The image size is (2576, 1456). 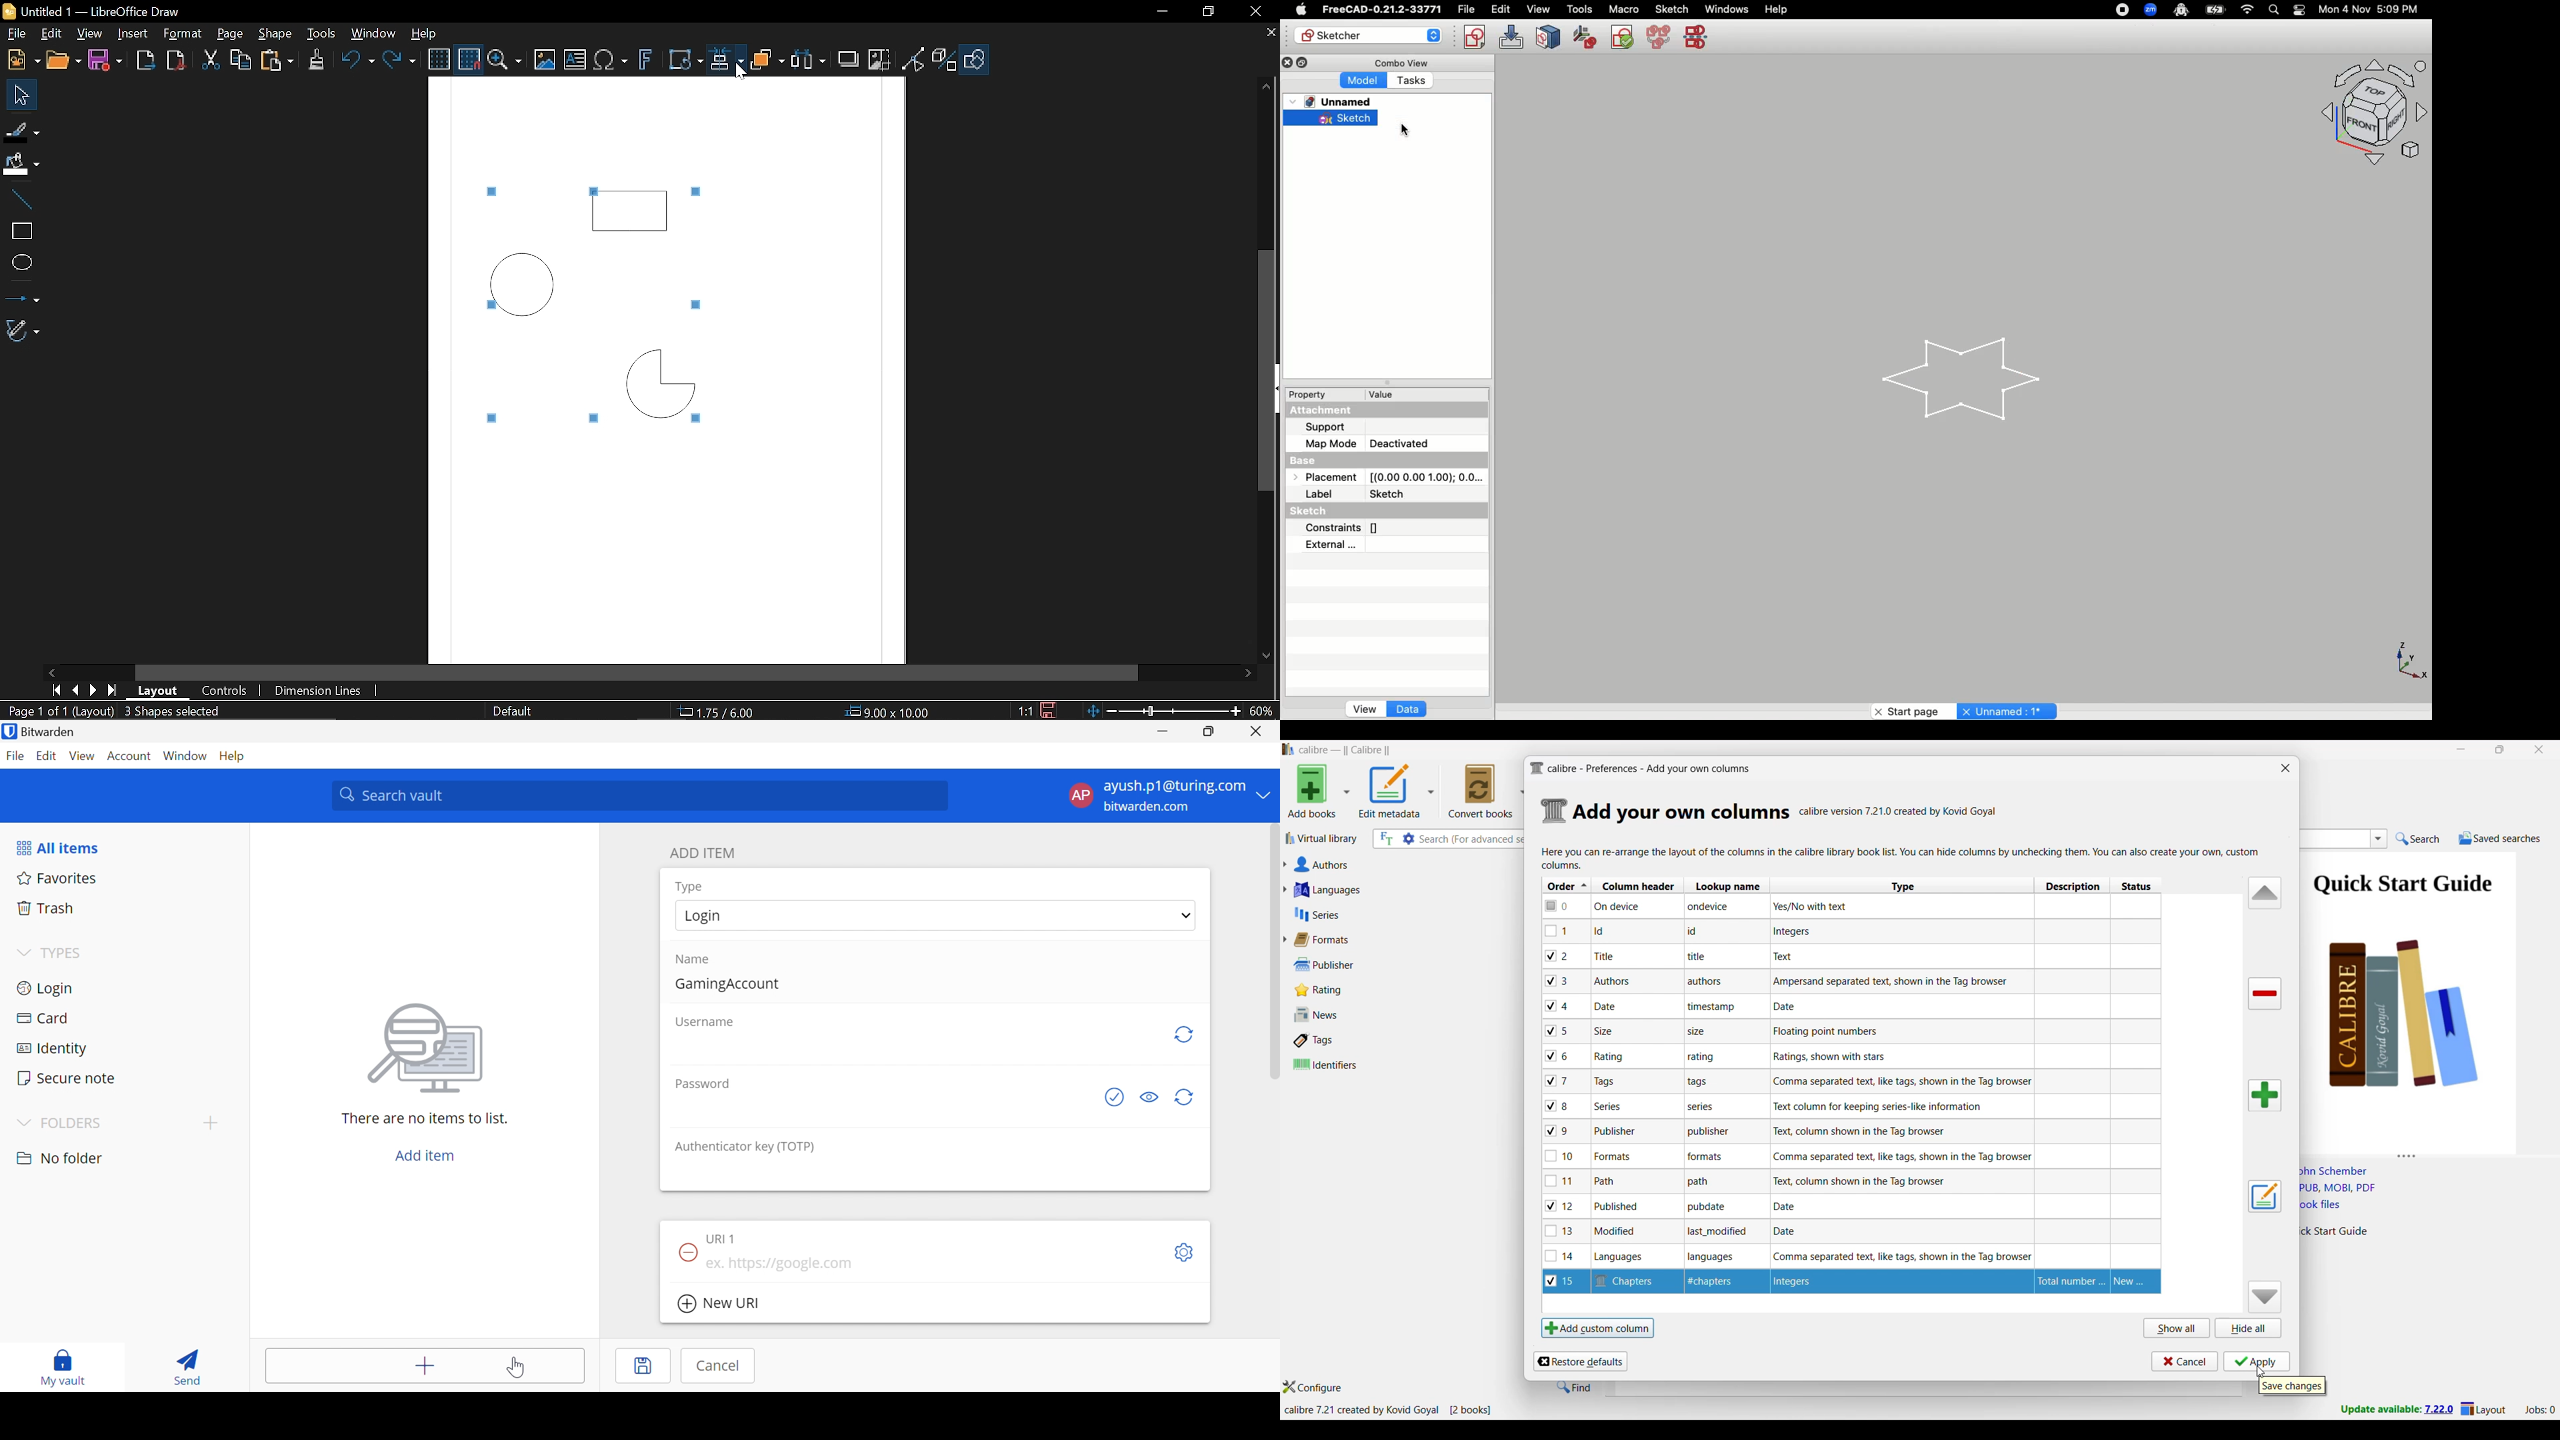 What do you see at coordinates (315, 62) in the screenshot?
I see `Clone` at bounding box center [315, 62].